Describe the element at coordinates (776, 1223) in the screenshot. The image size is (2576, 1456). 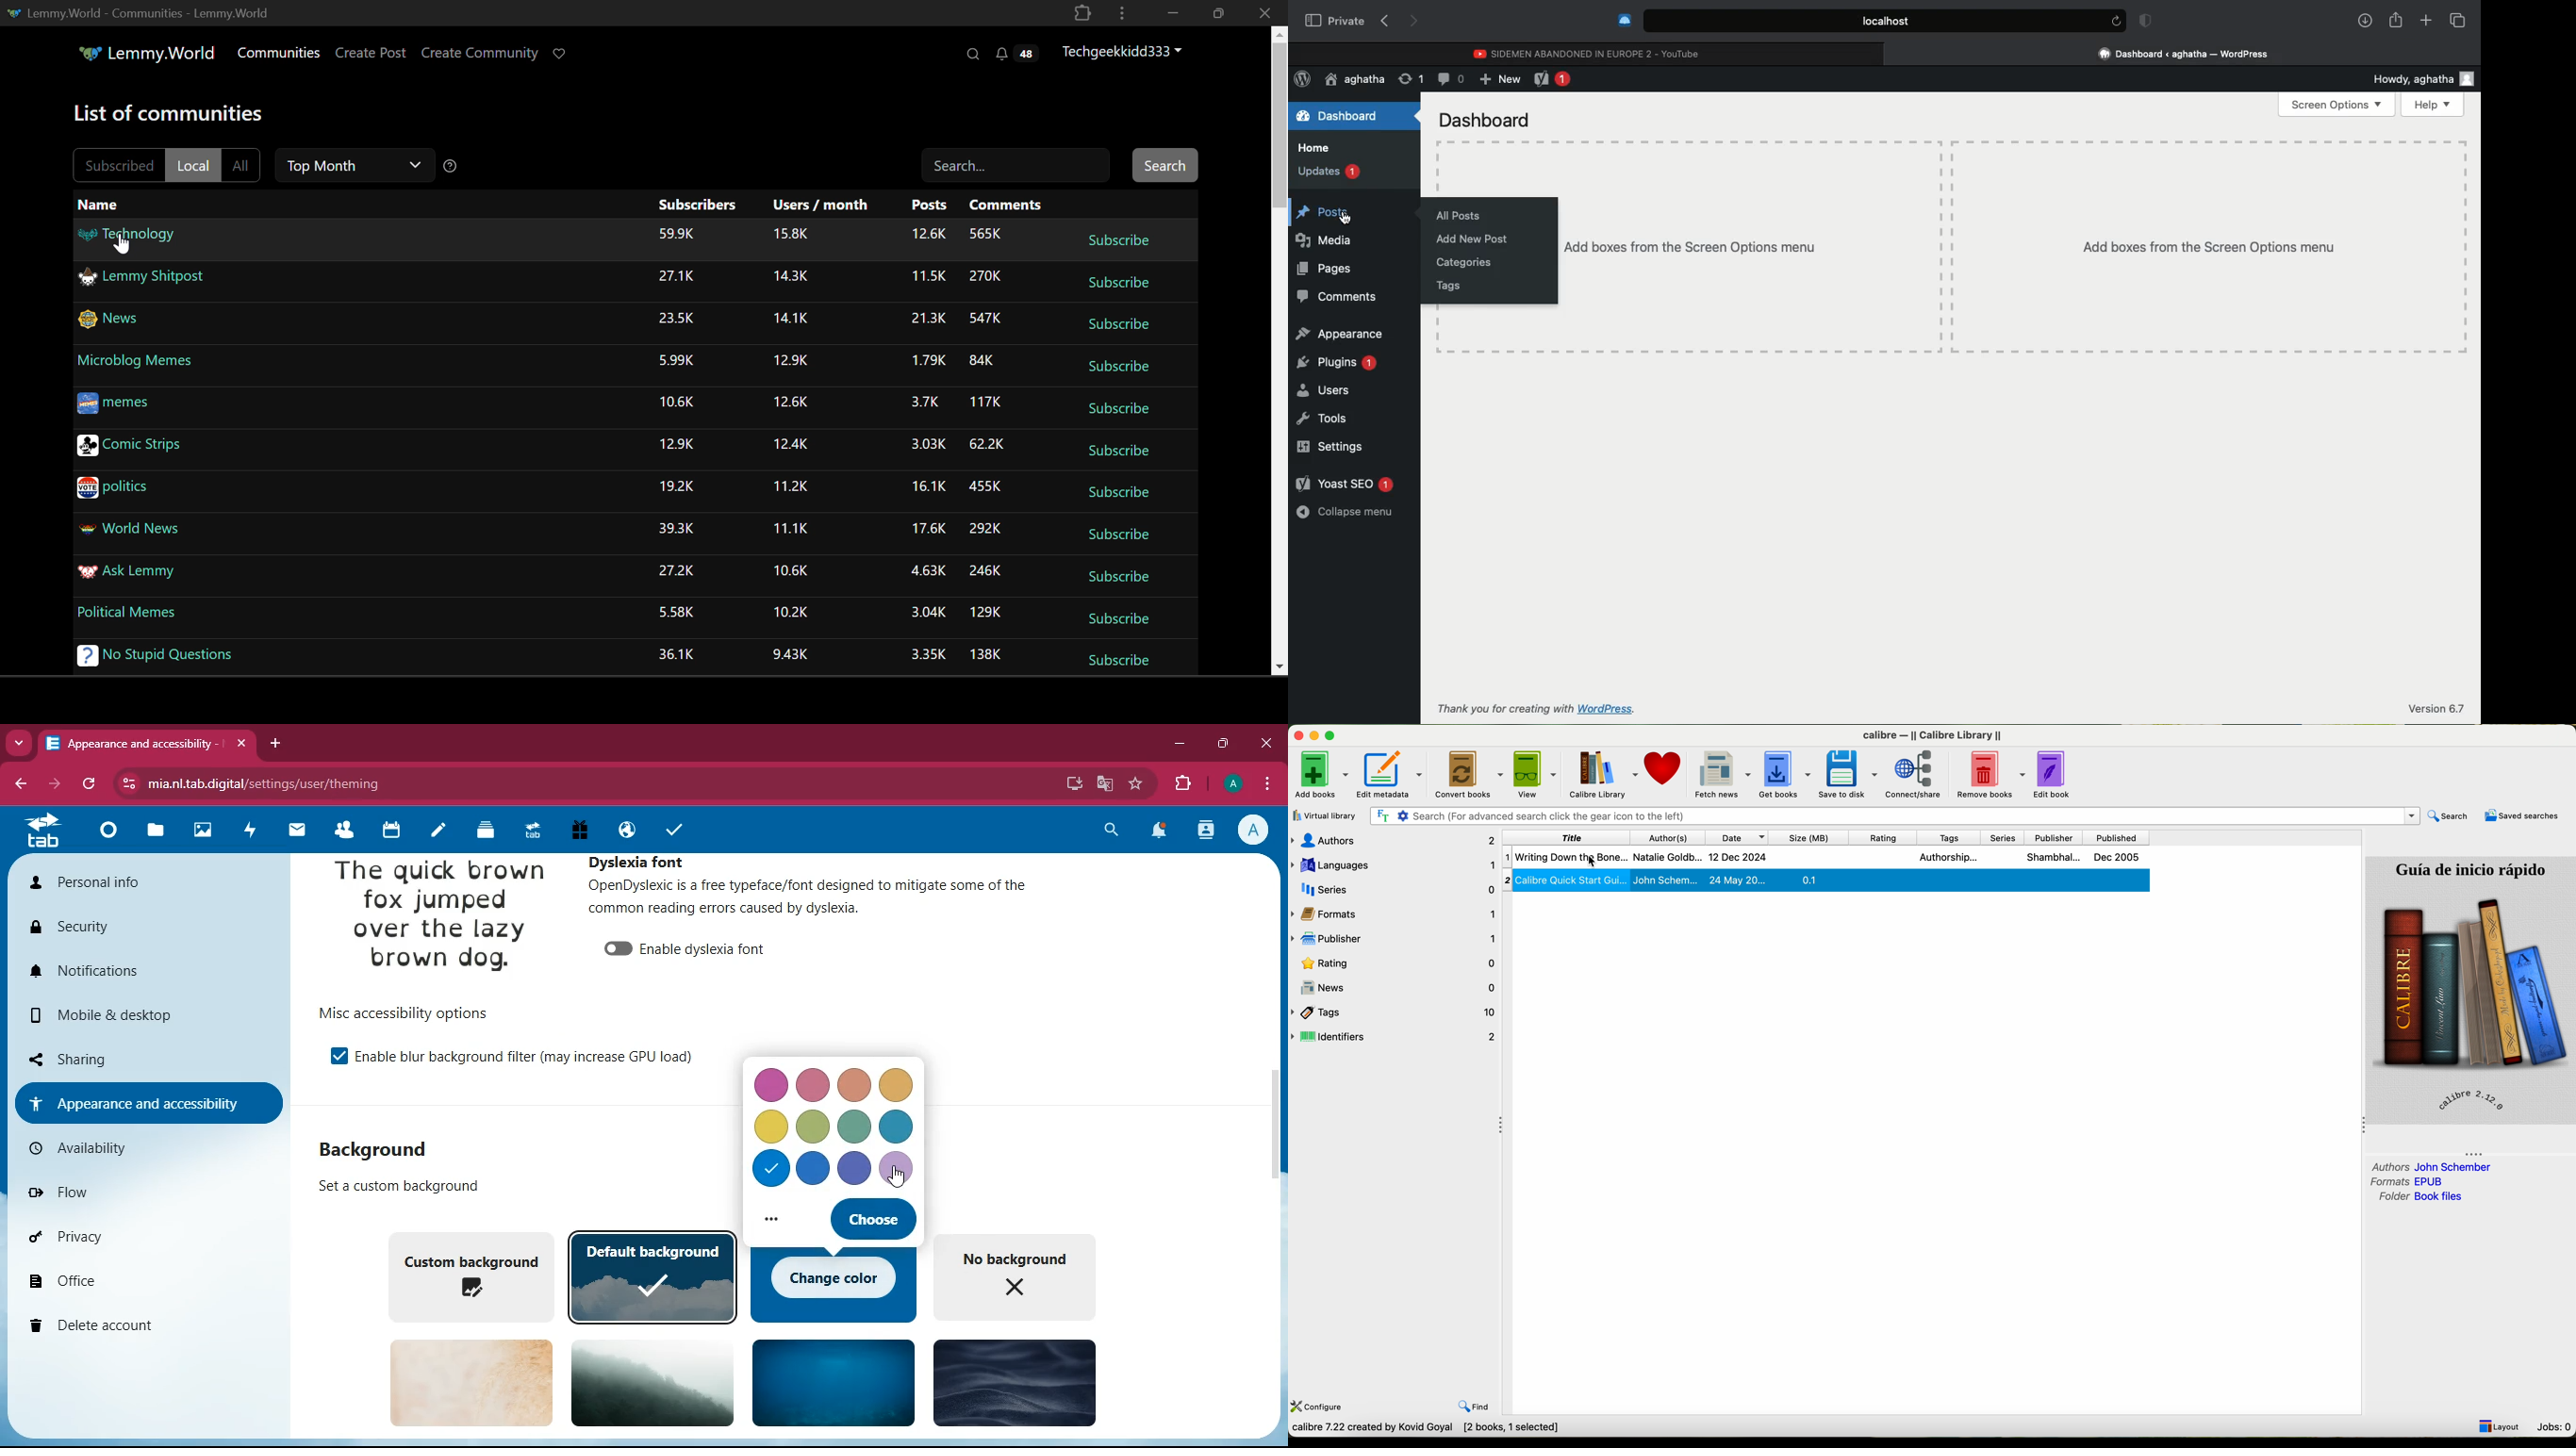
I see `more` at that location.